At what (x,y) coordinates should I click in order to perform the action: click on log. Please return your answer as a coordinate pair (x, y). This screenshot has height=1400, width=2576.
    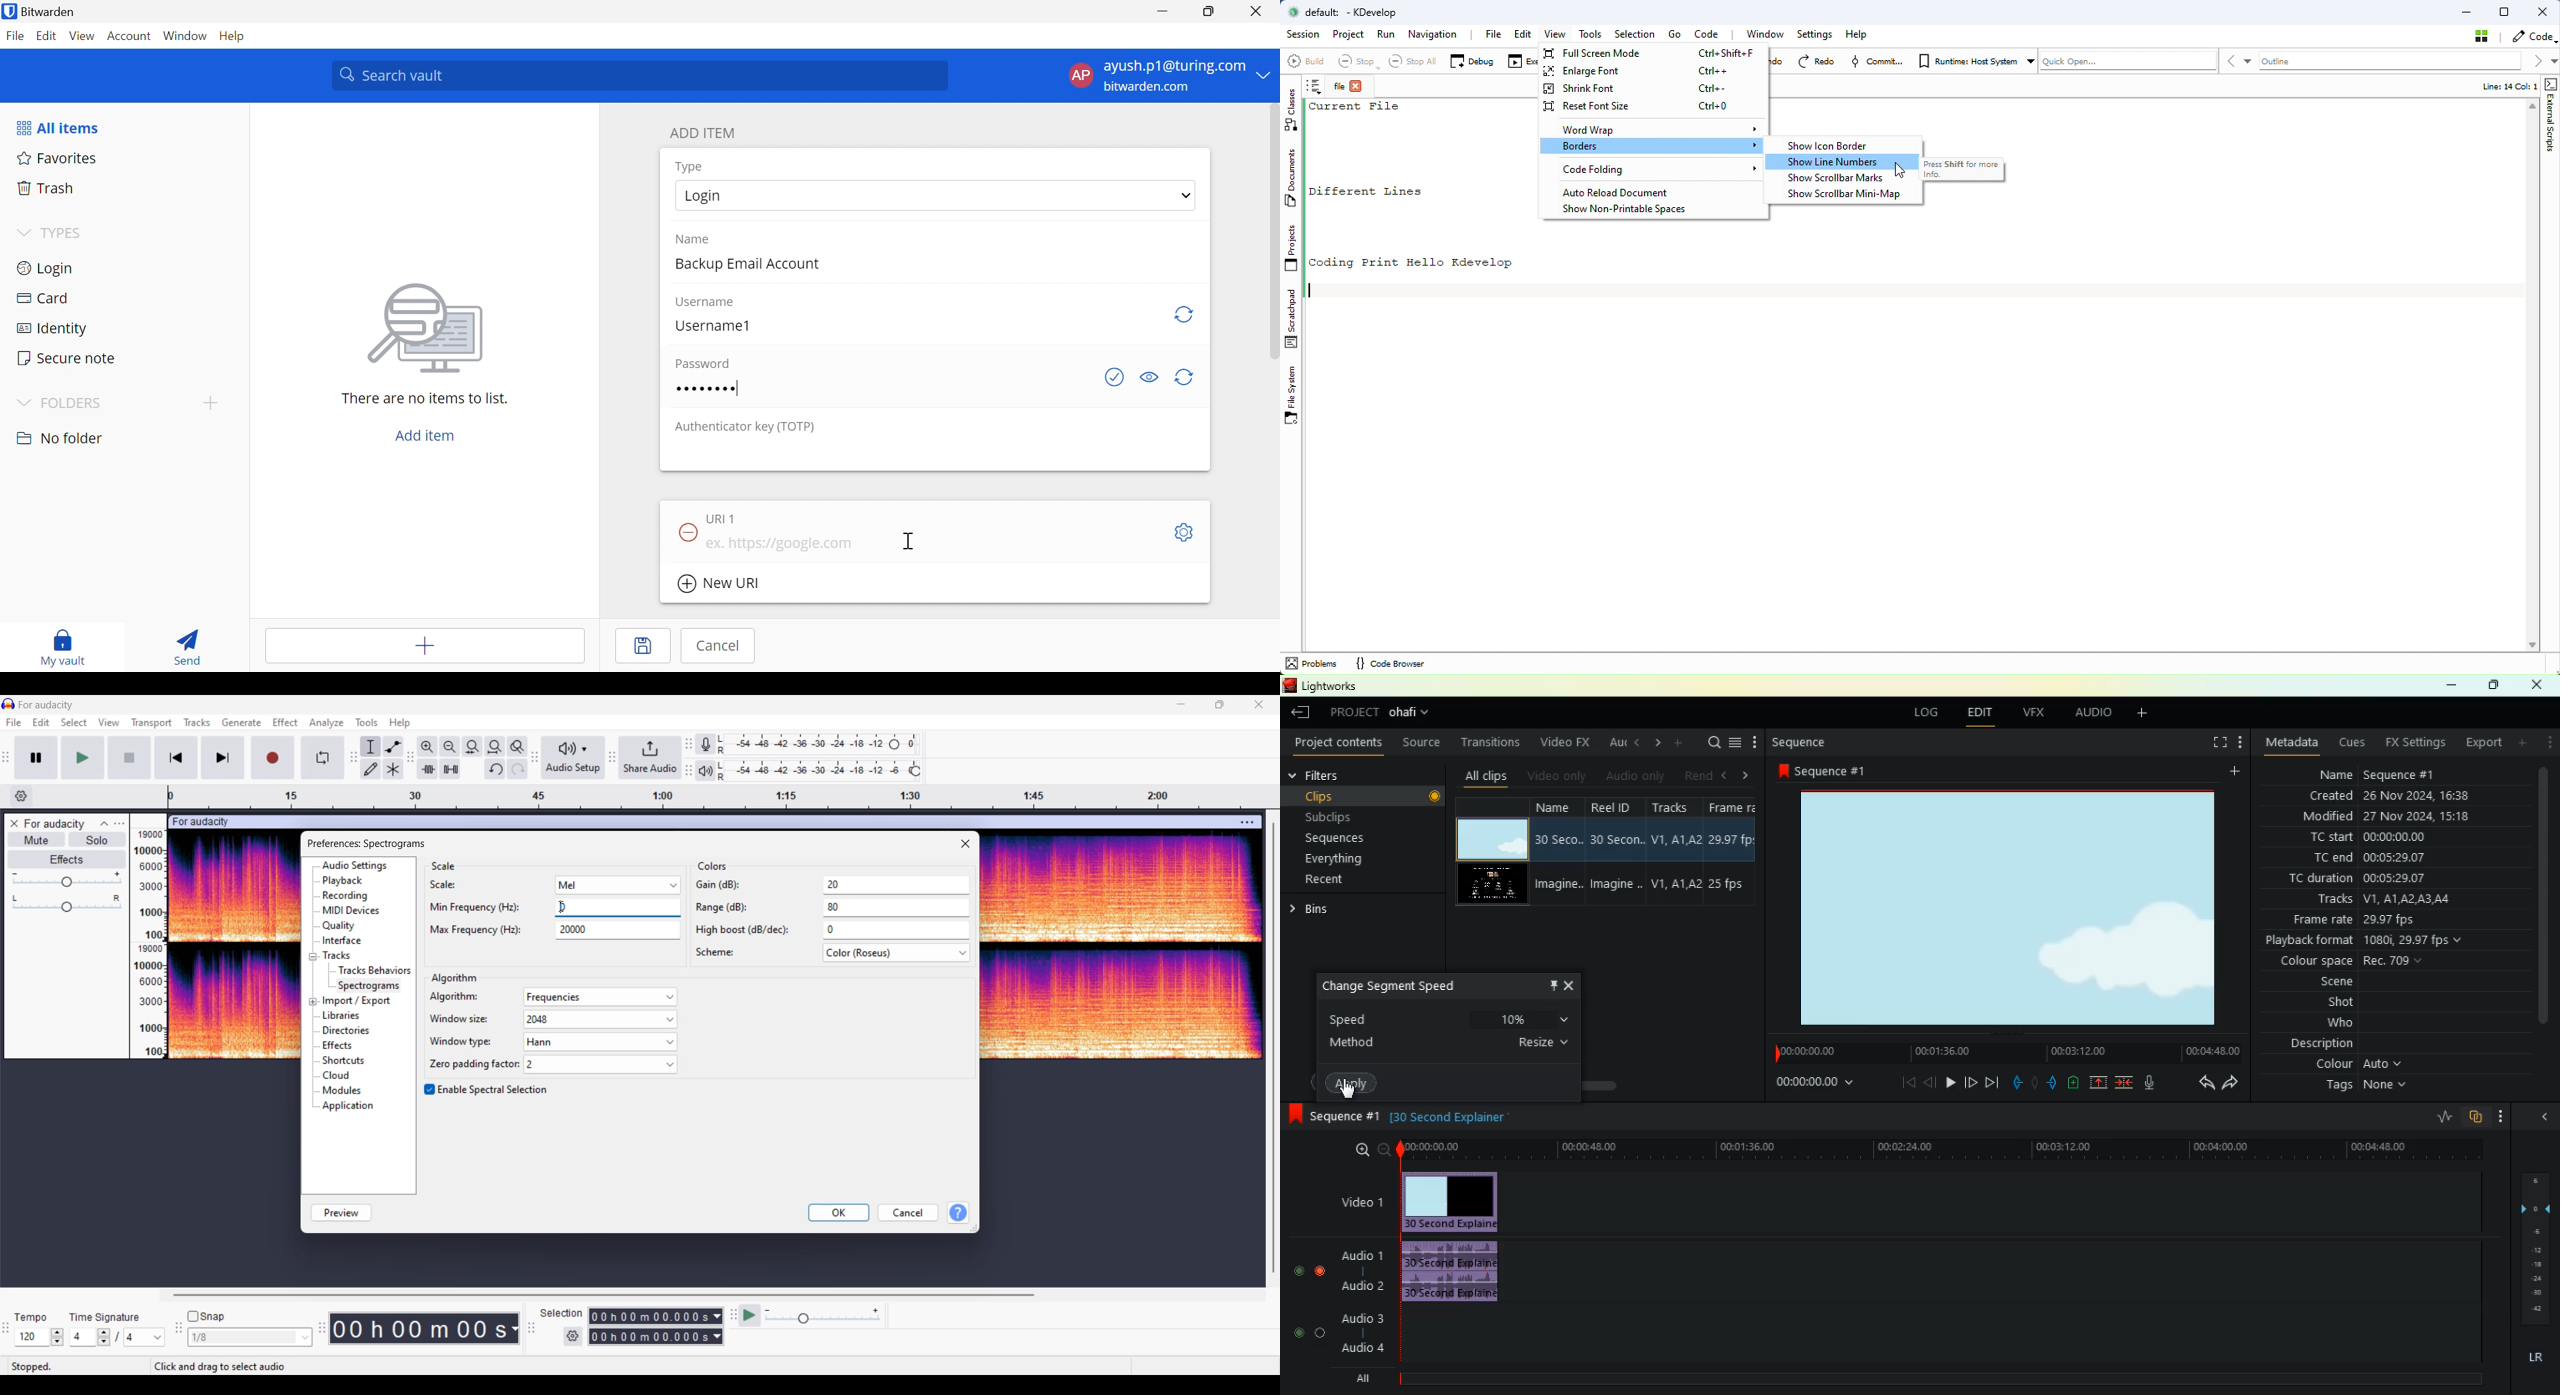
    Looking at the image, I should click on (1929, 713).